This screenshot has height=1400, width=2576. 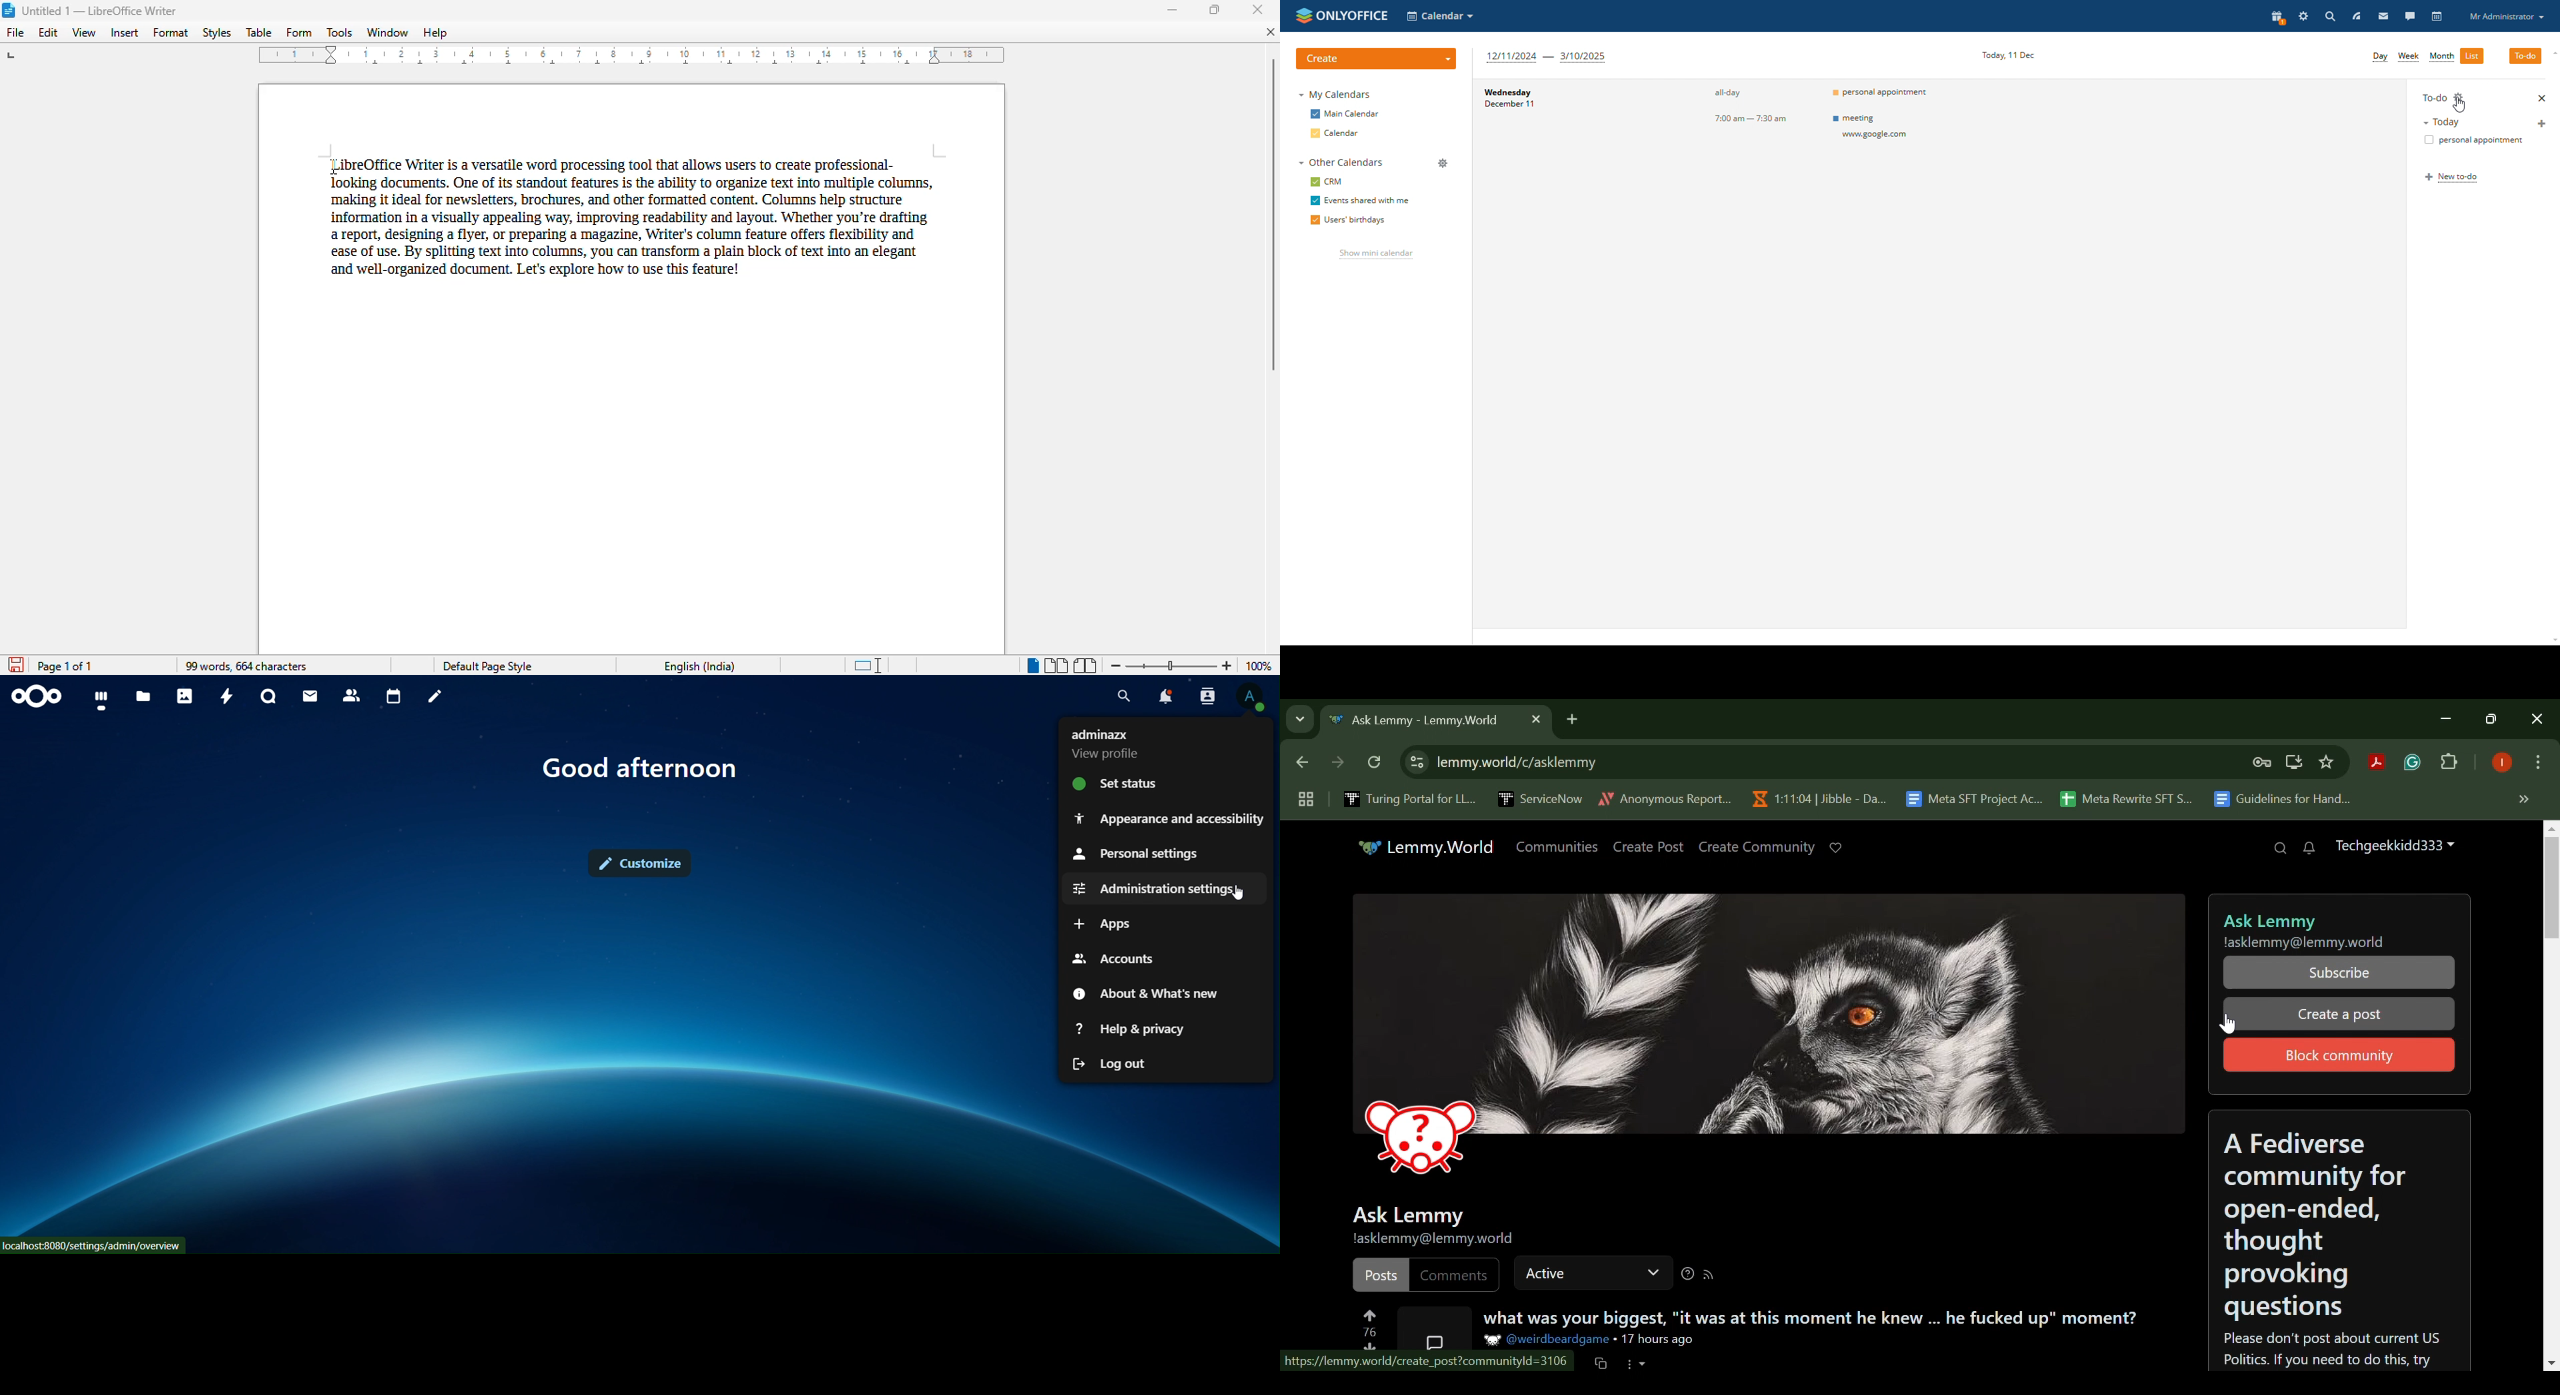 What do you see at coordinates (869, 665) in the screenshot?
I see `standard selection` at bounding box center [869, 665].